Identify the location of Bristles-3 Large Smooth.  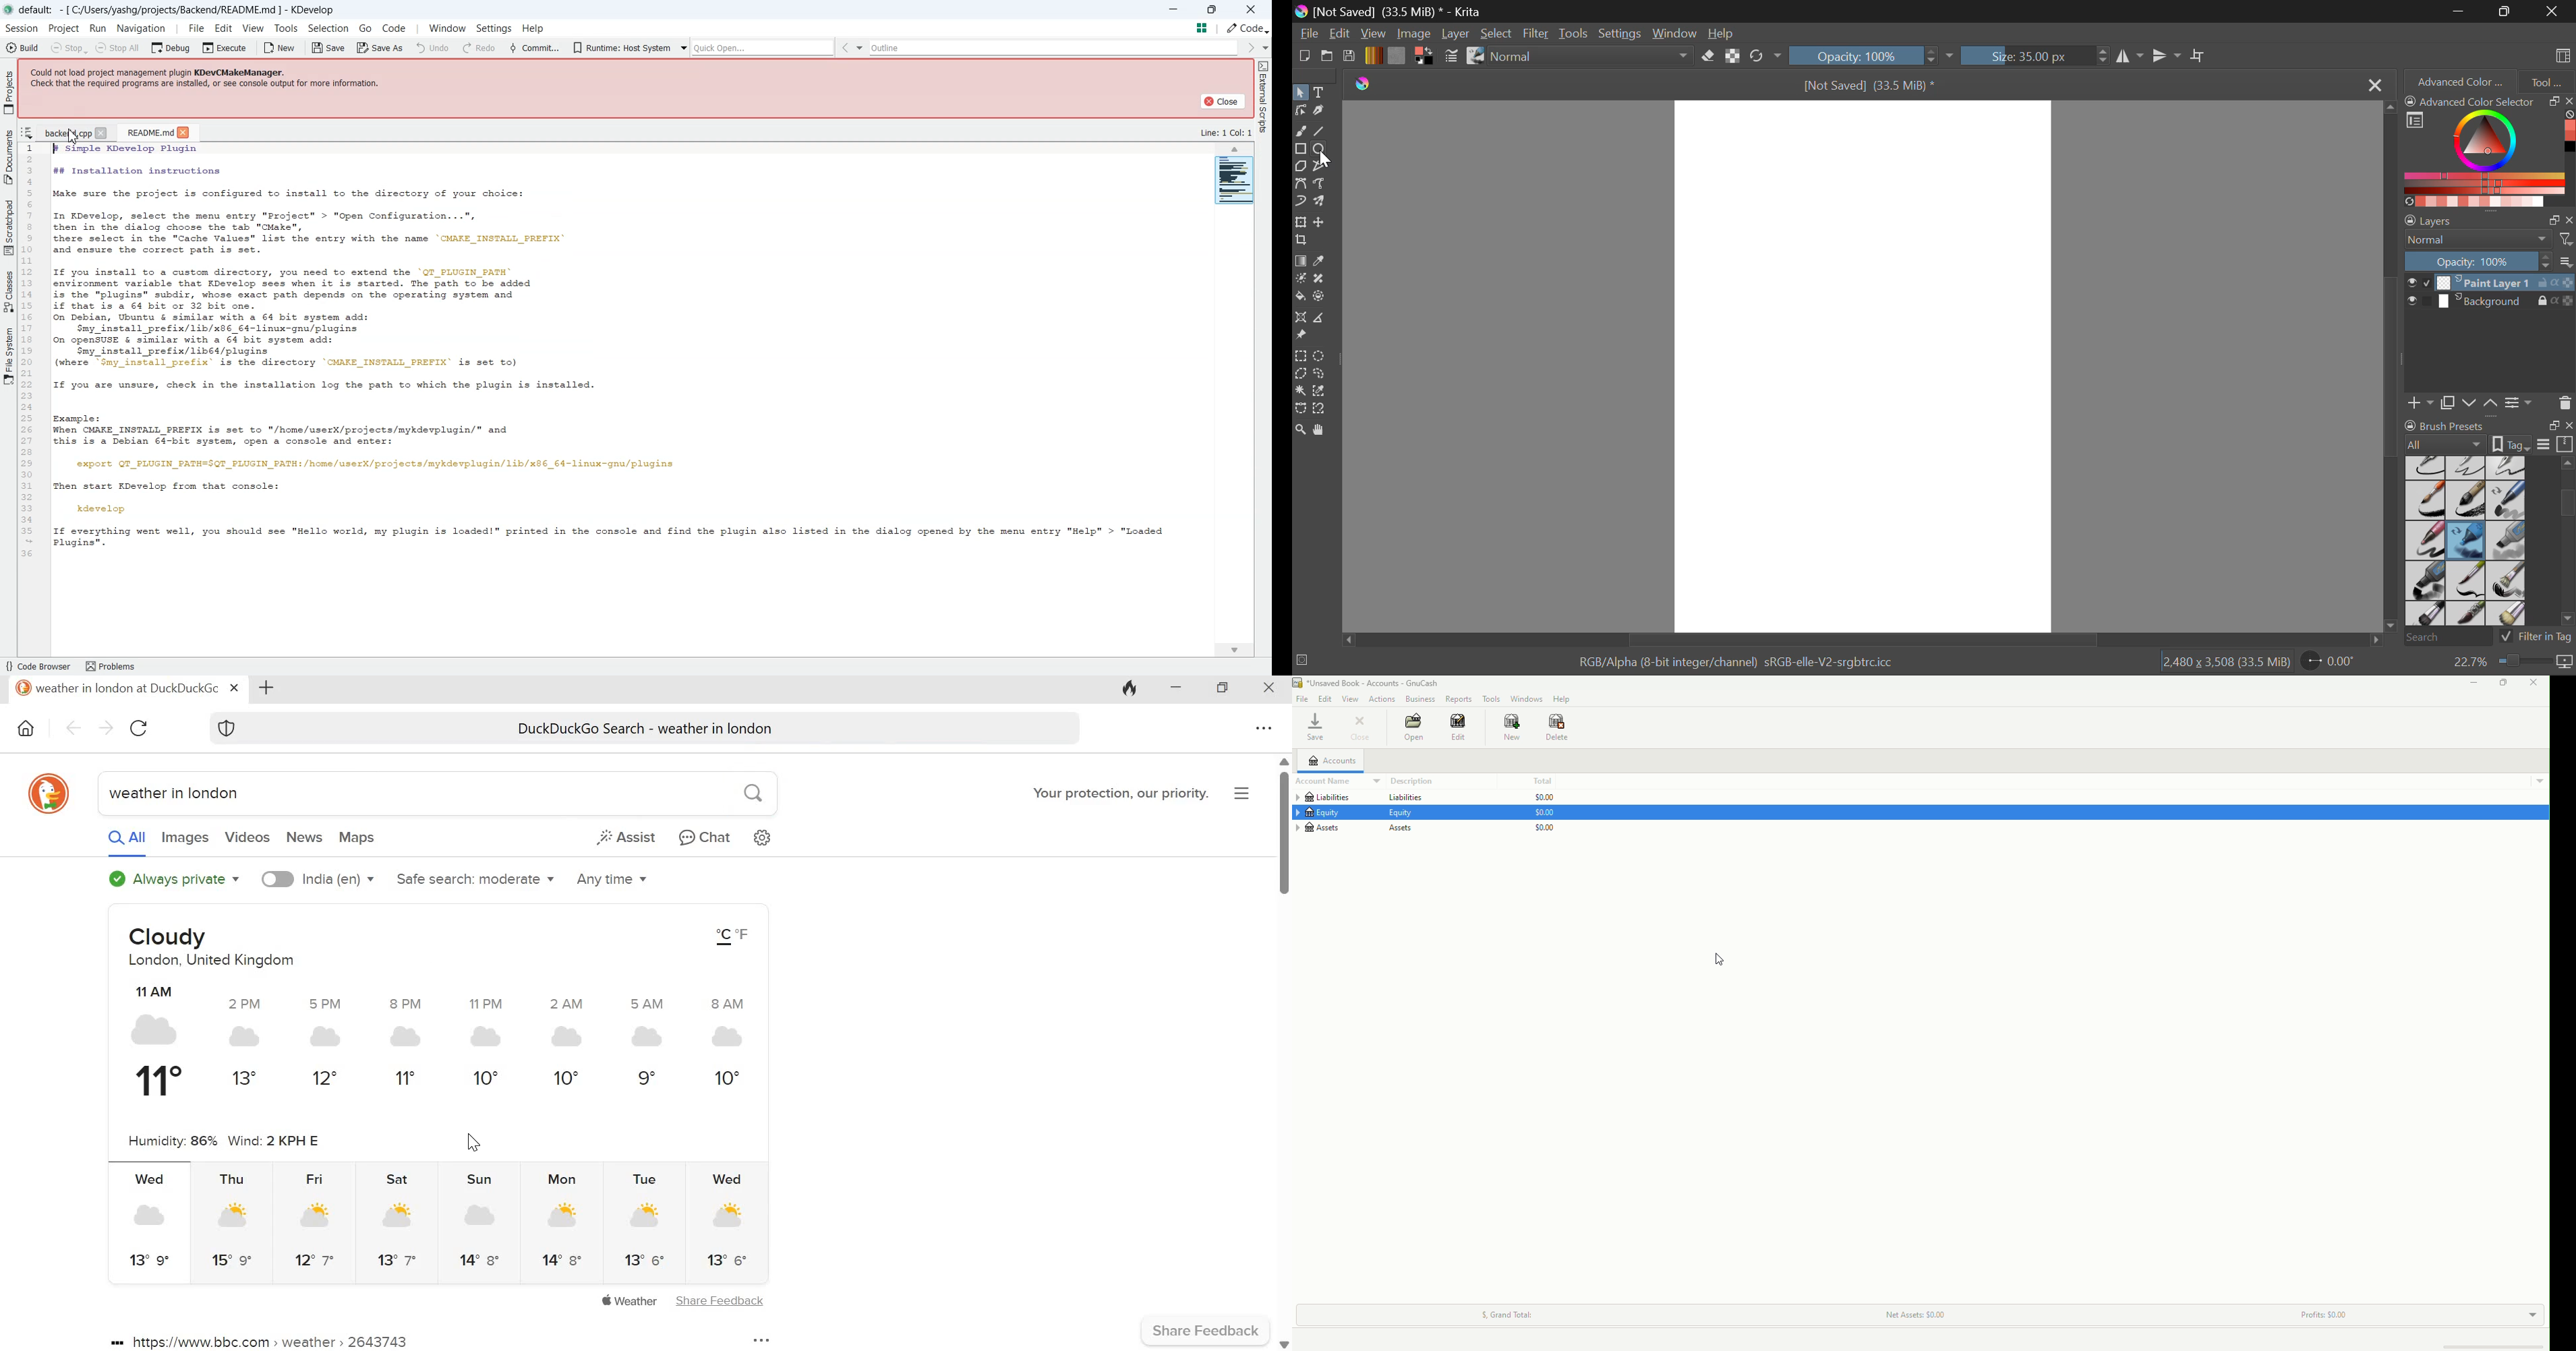
(2425, 615).